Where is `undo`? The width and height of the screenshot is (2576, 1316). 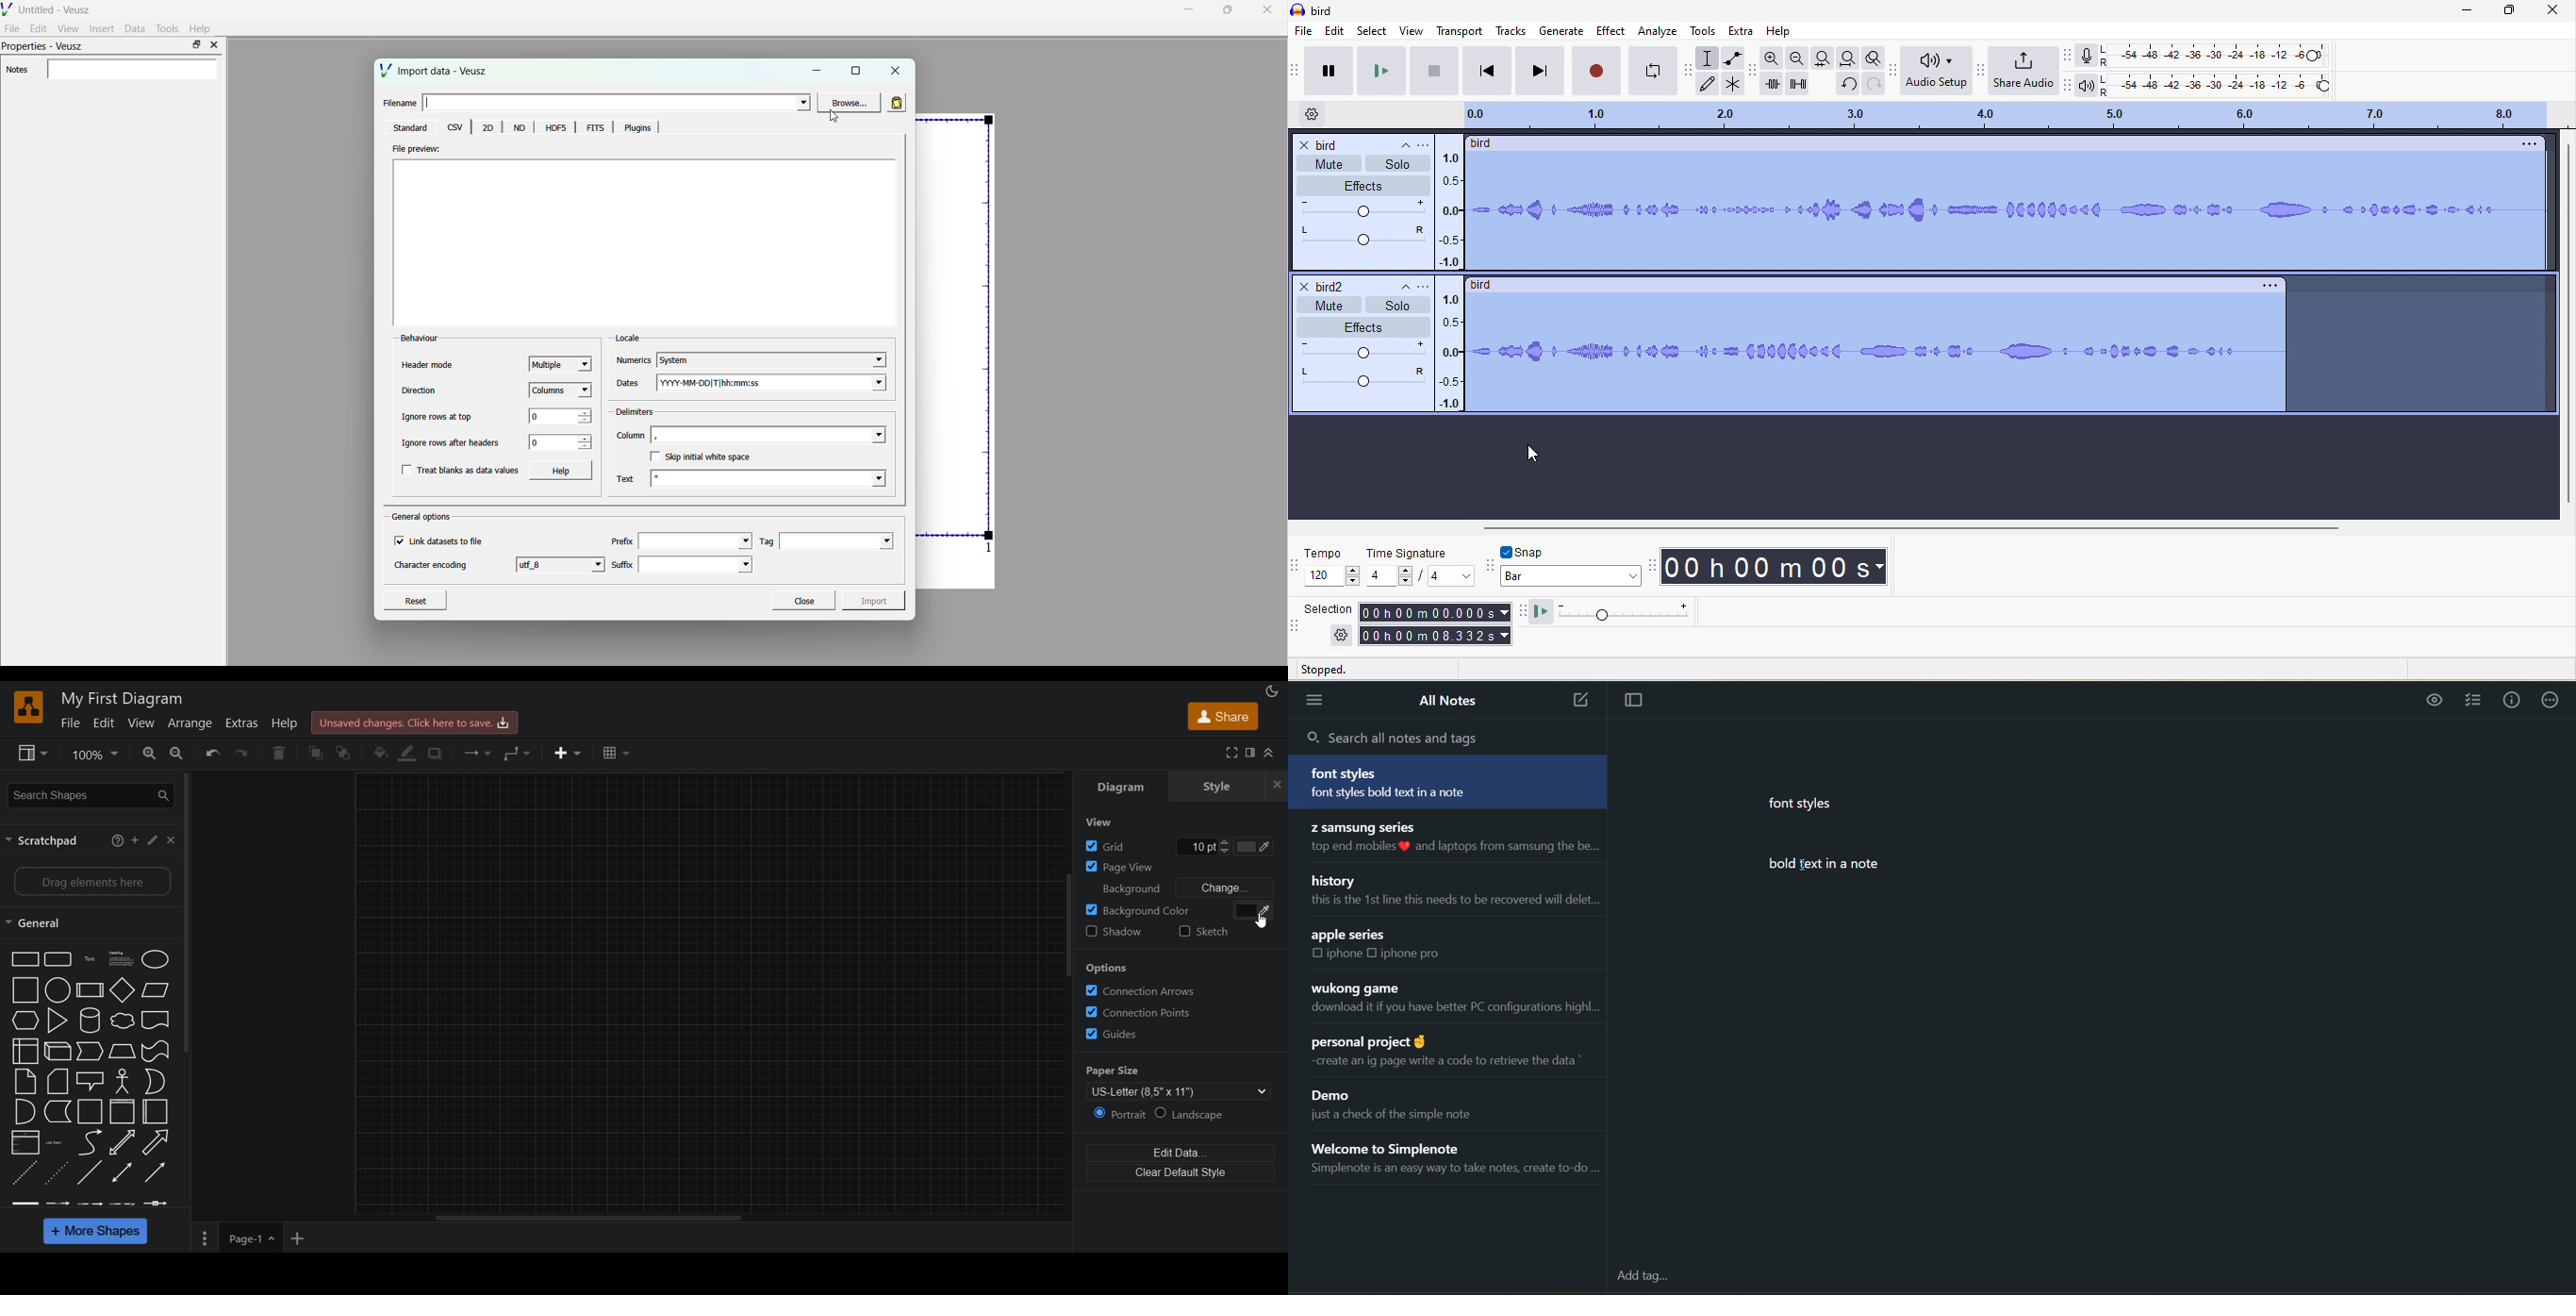
undo is located at coordinates (1845, 87).